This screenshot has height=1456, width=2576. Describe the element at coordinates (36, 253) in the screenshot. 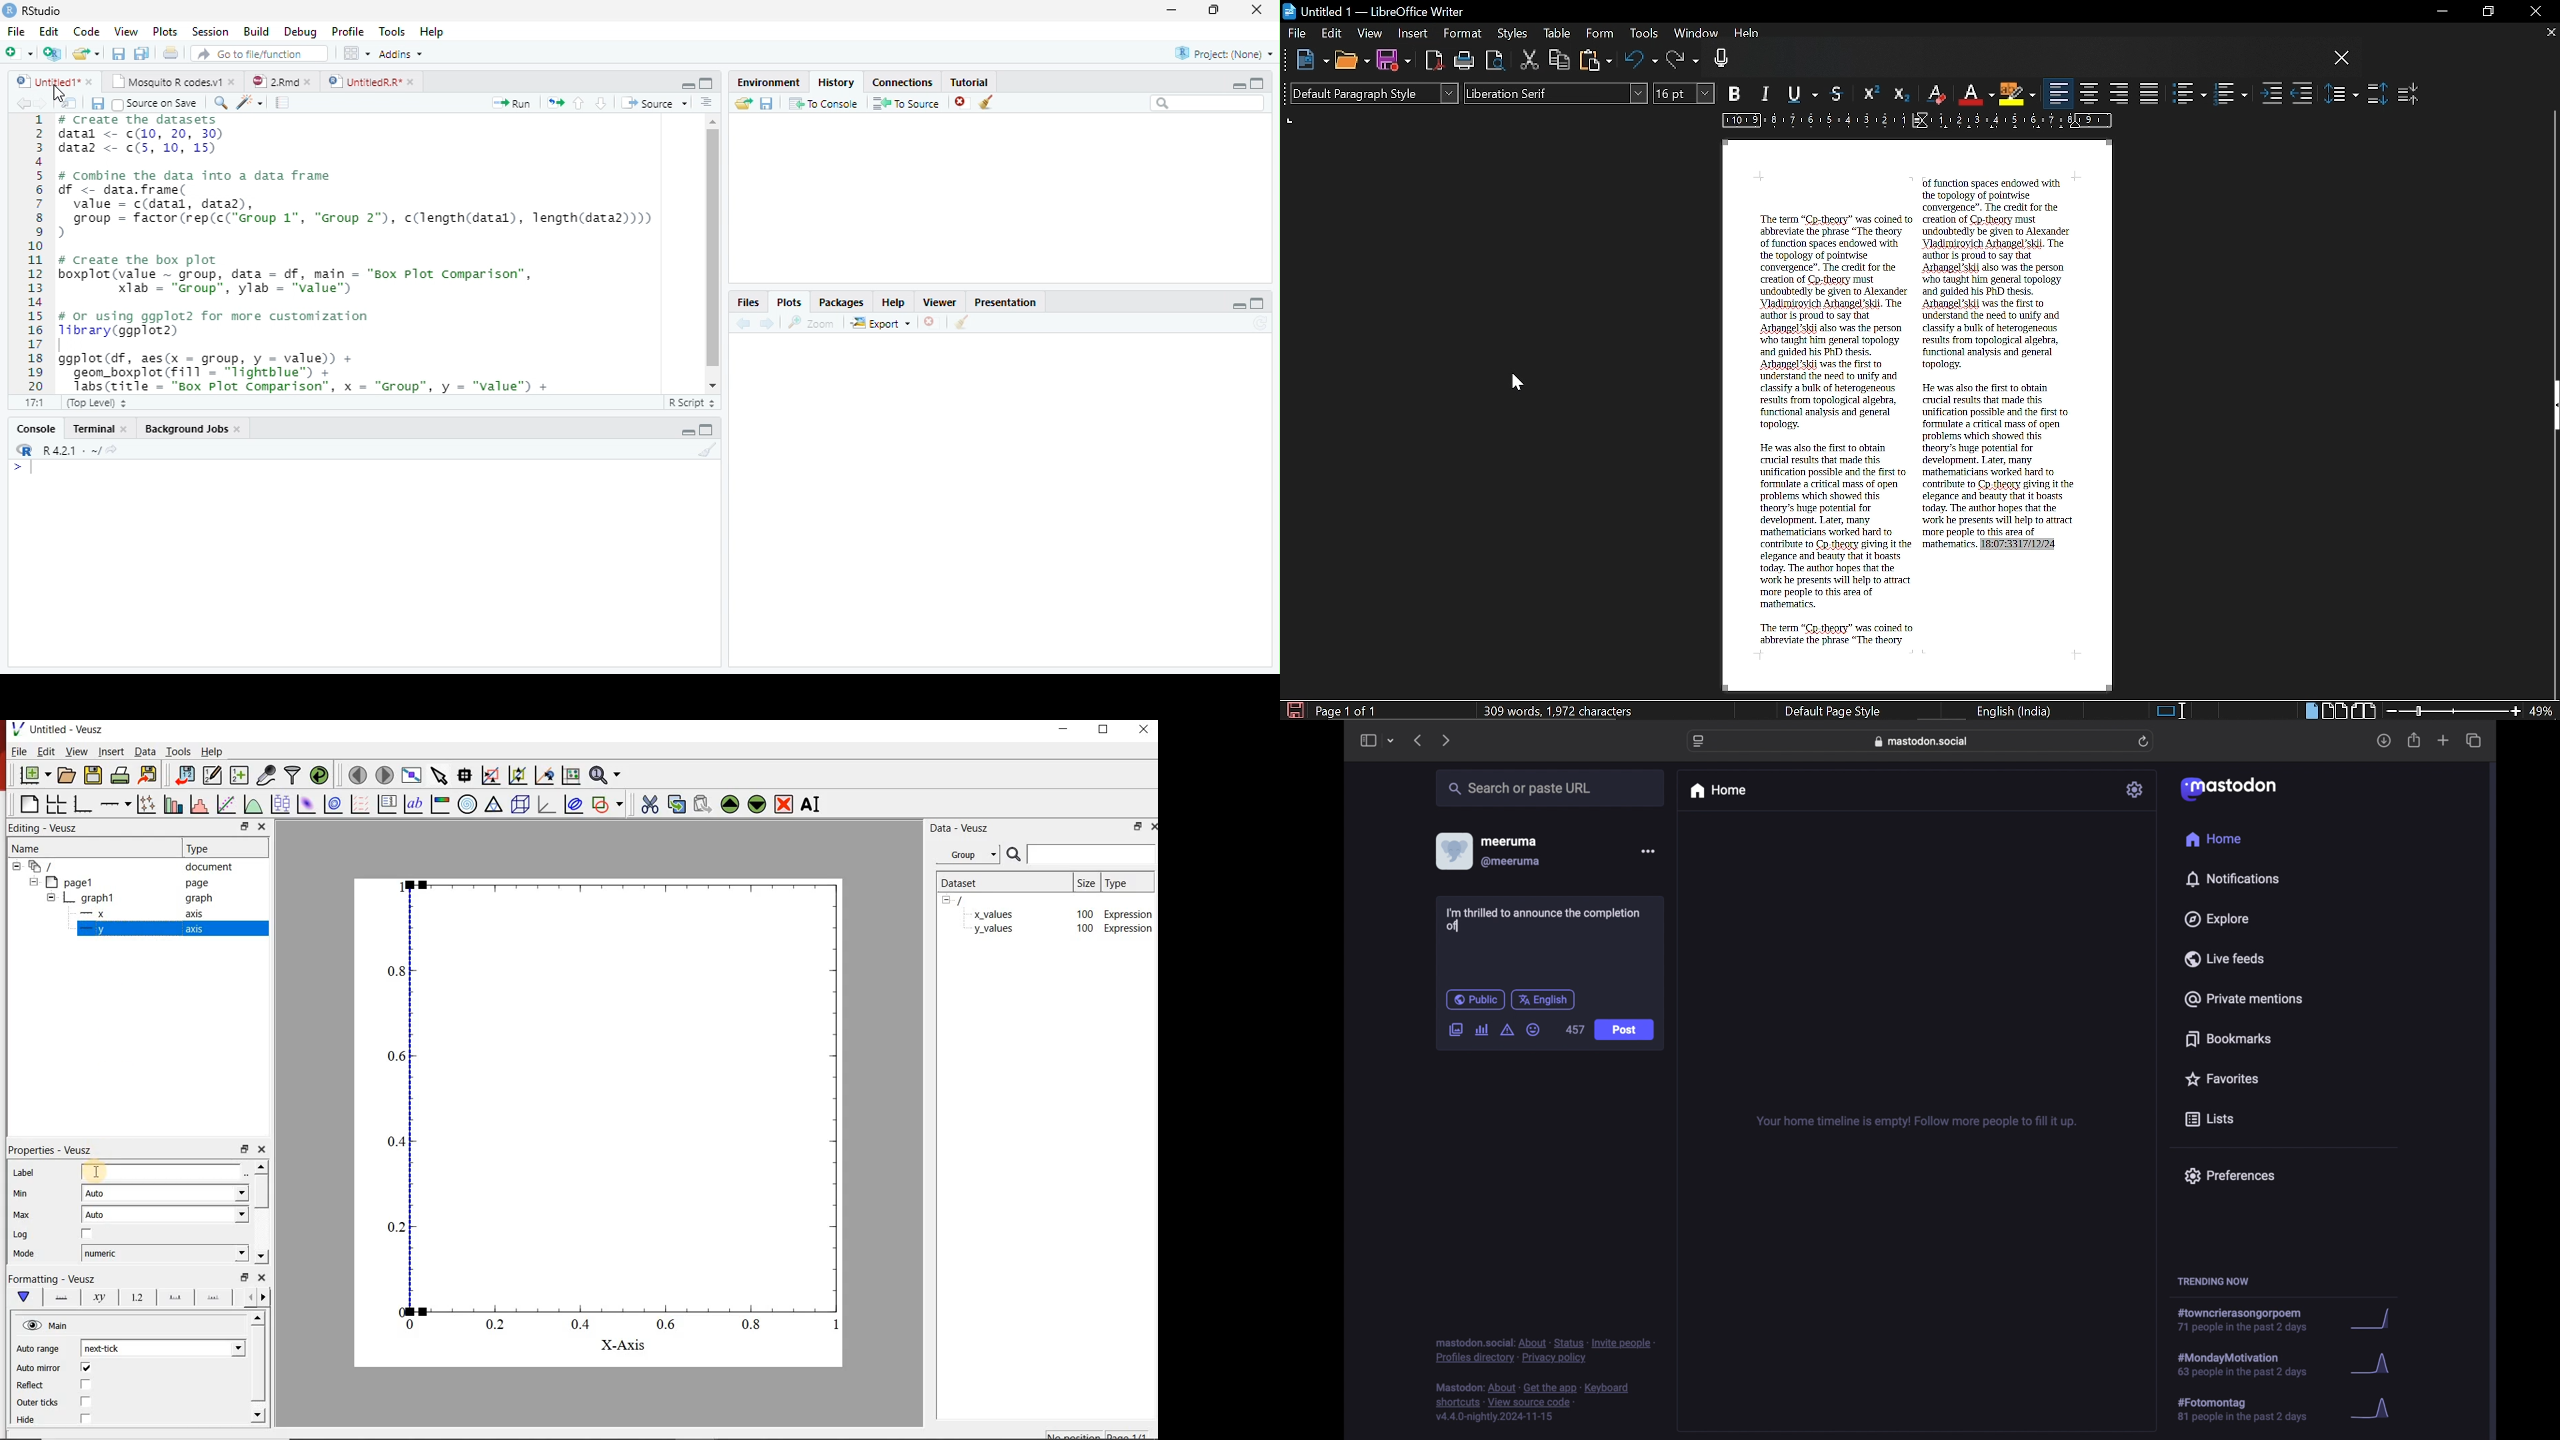

I see `Line numbers` at that location.